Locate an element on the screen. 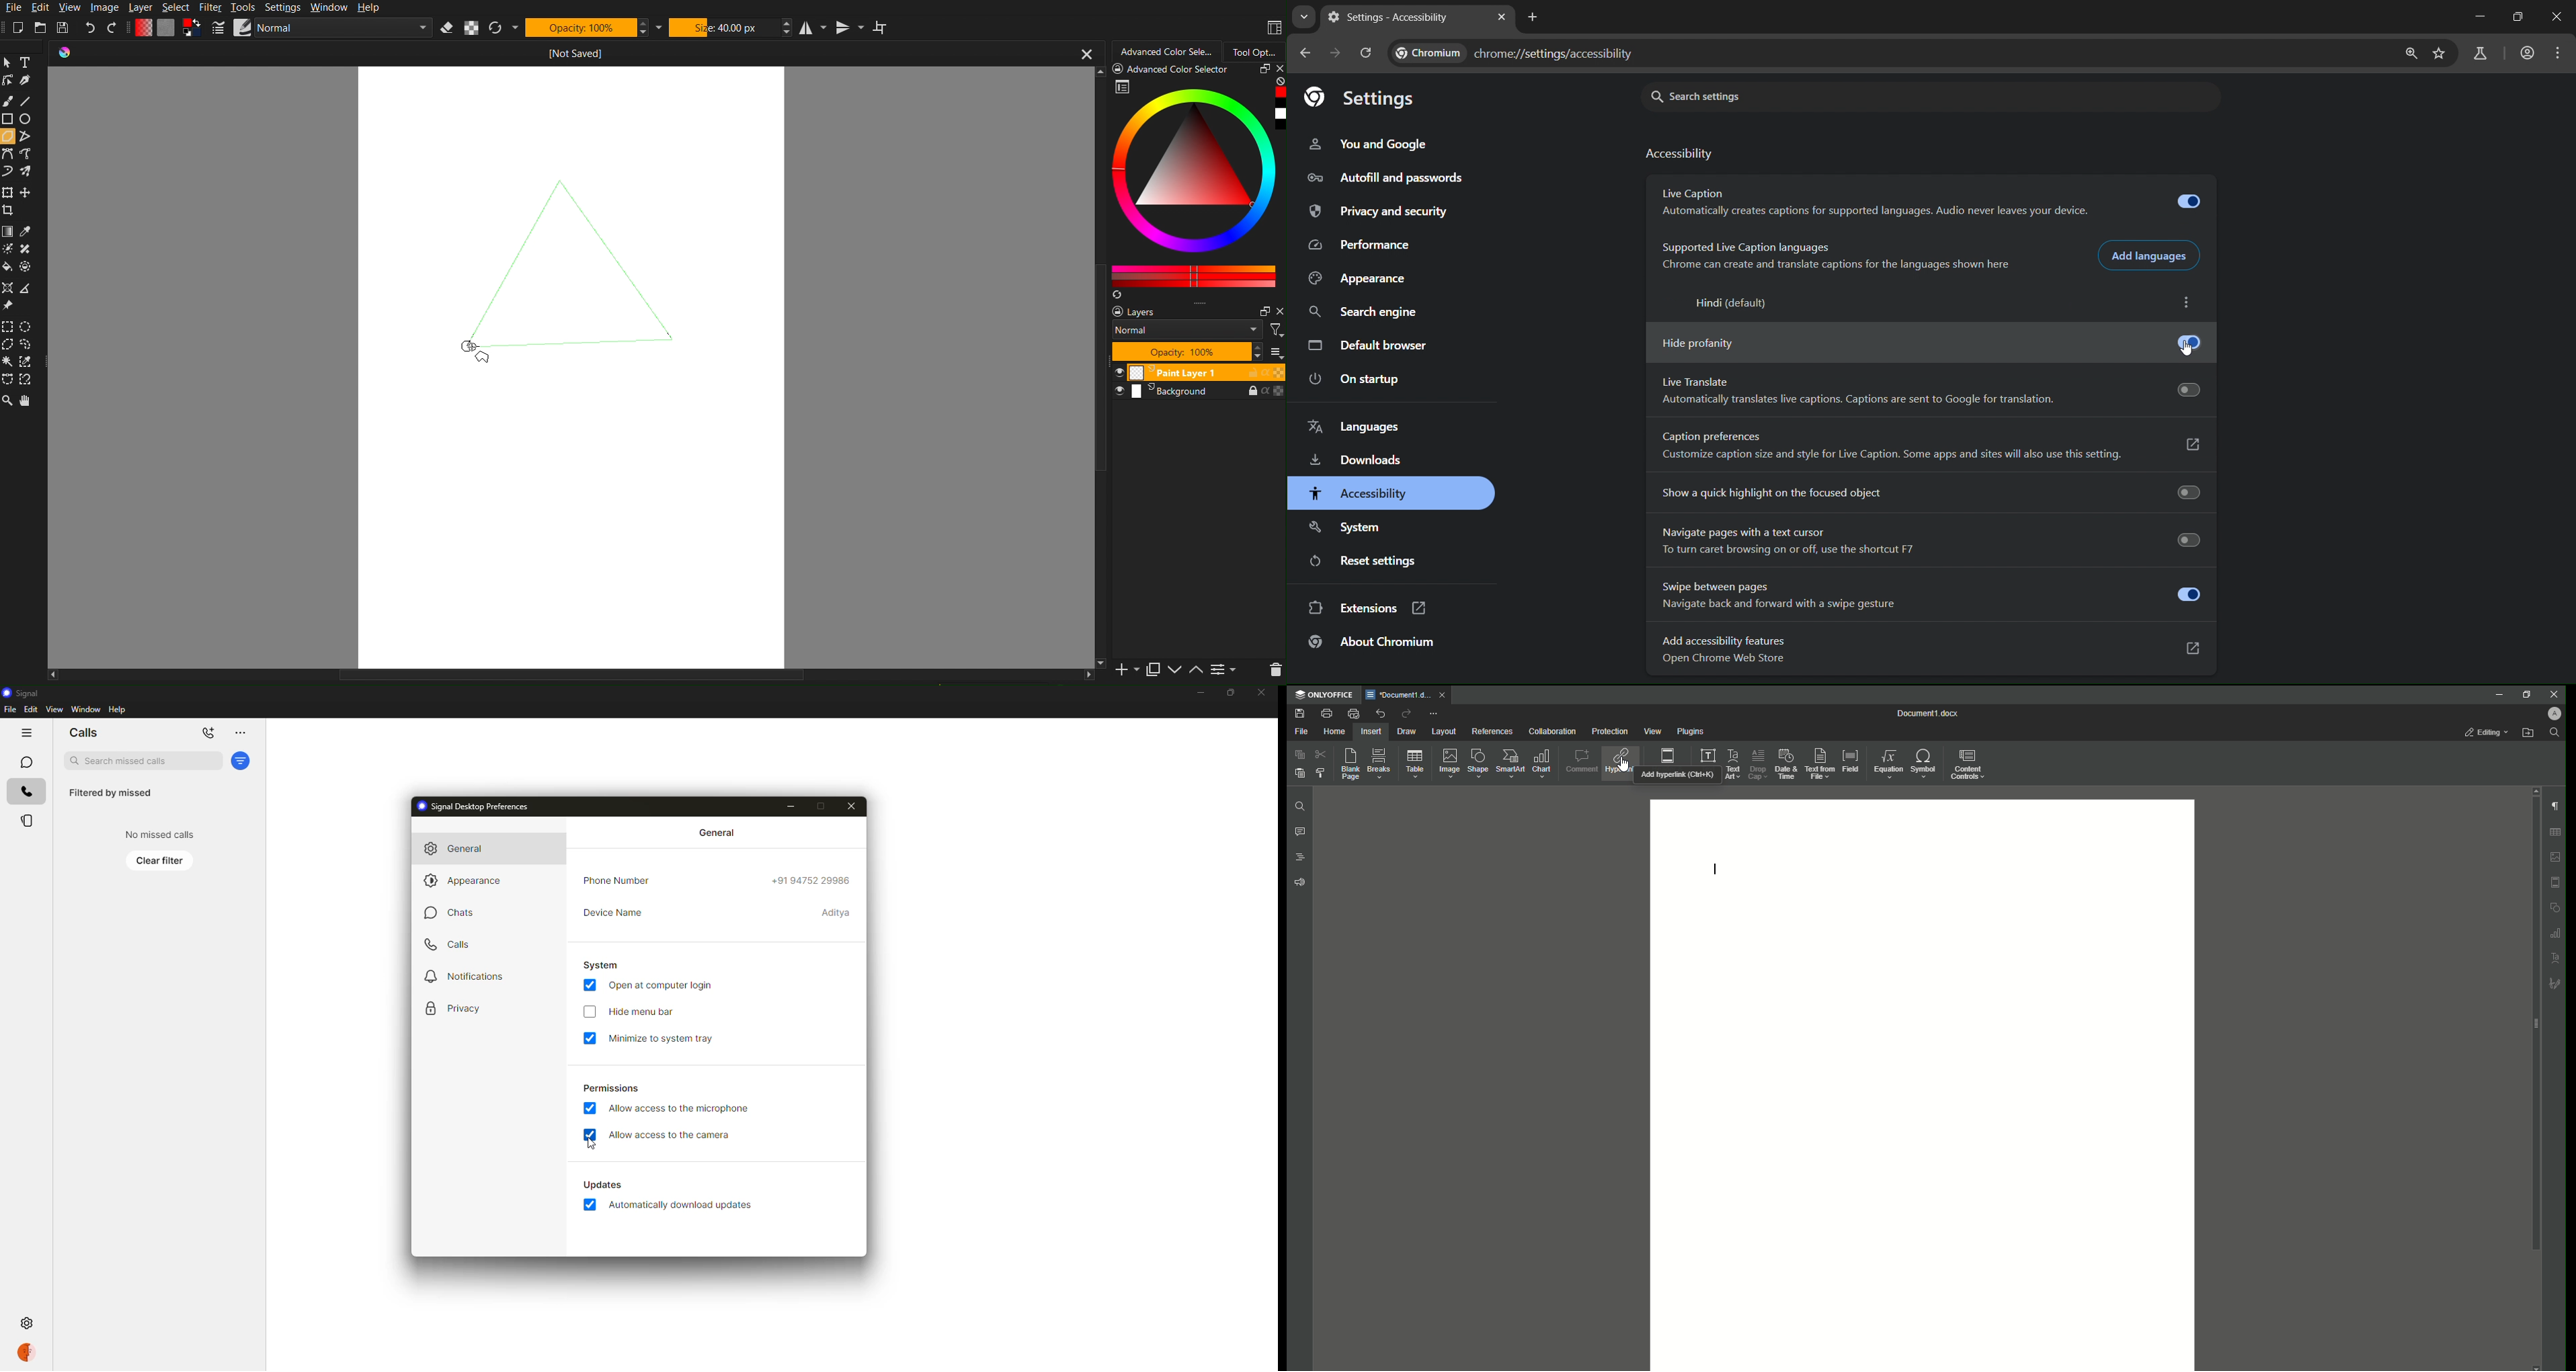 The width and height of the screenshot is (2576, 1372). Line  is located at coordinates (31, 101).